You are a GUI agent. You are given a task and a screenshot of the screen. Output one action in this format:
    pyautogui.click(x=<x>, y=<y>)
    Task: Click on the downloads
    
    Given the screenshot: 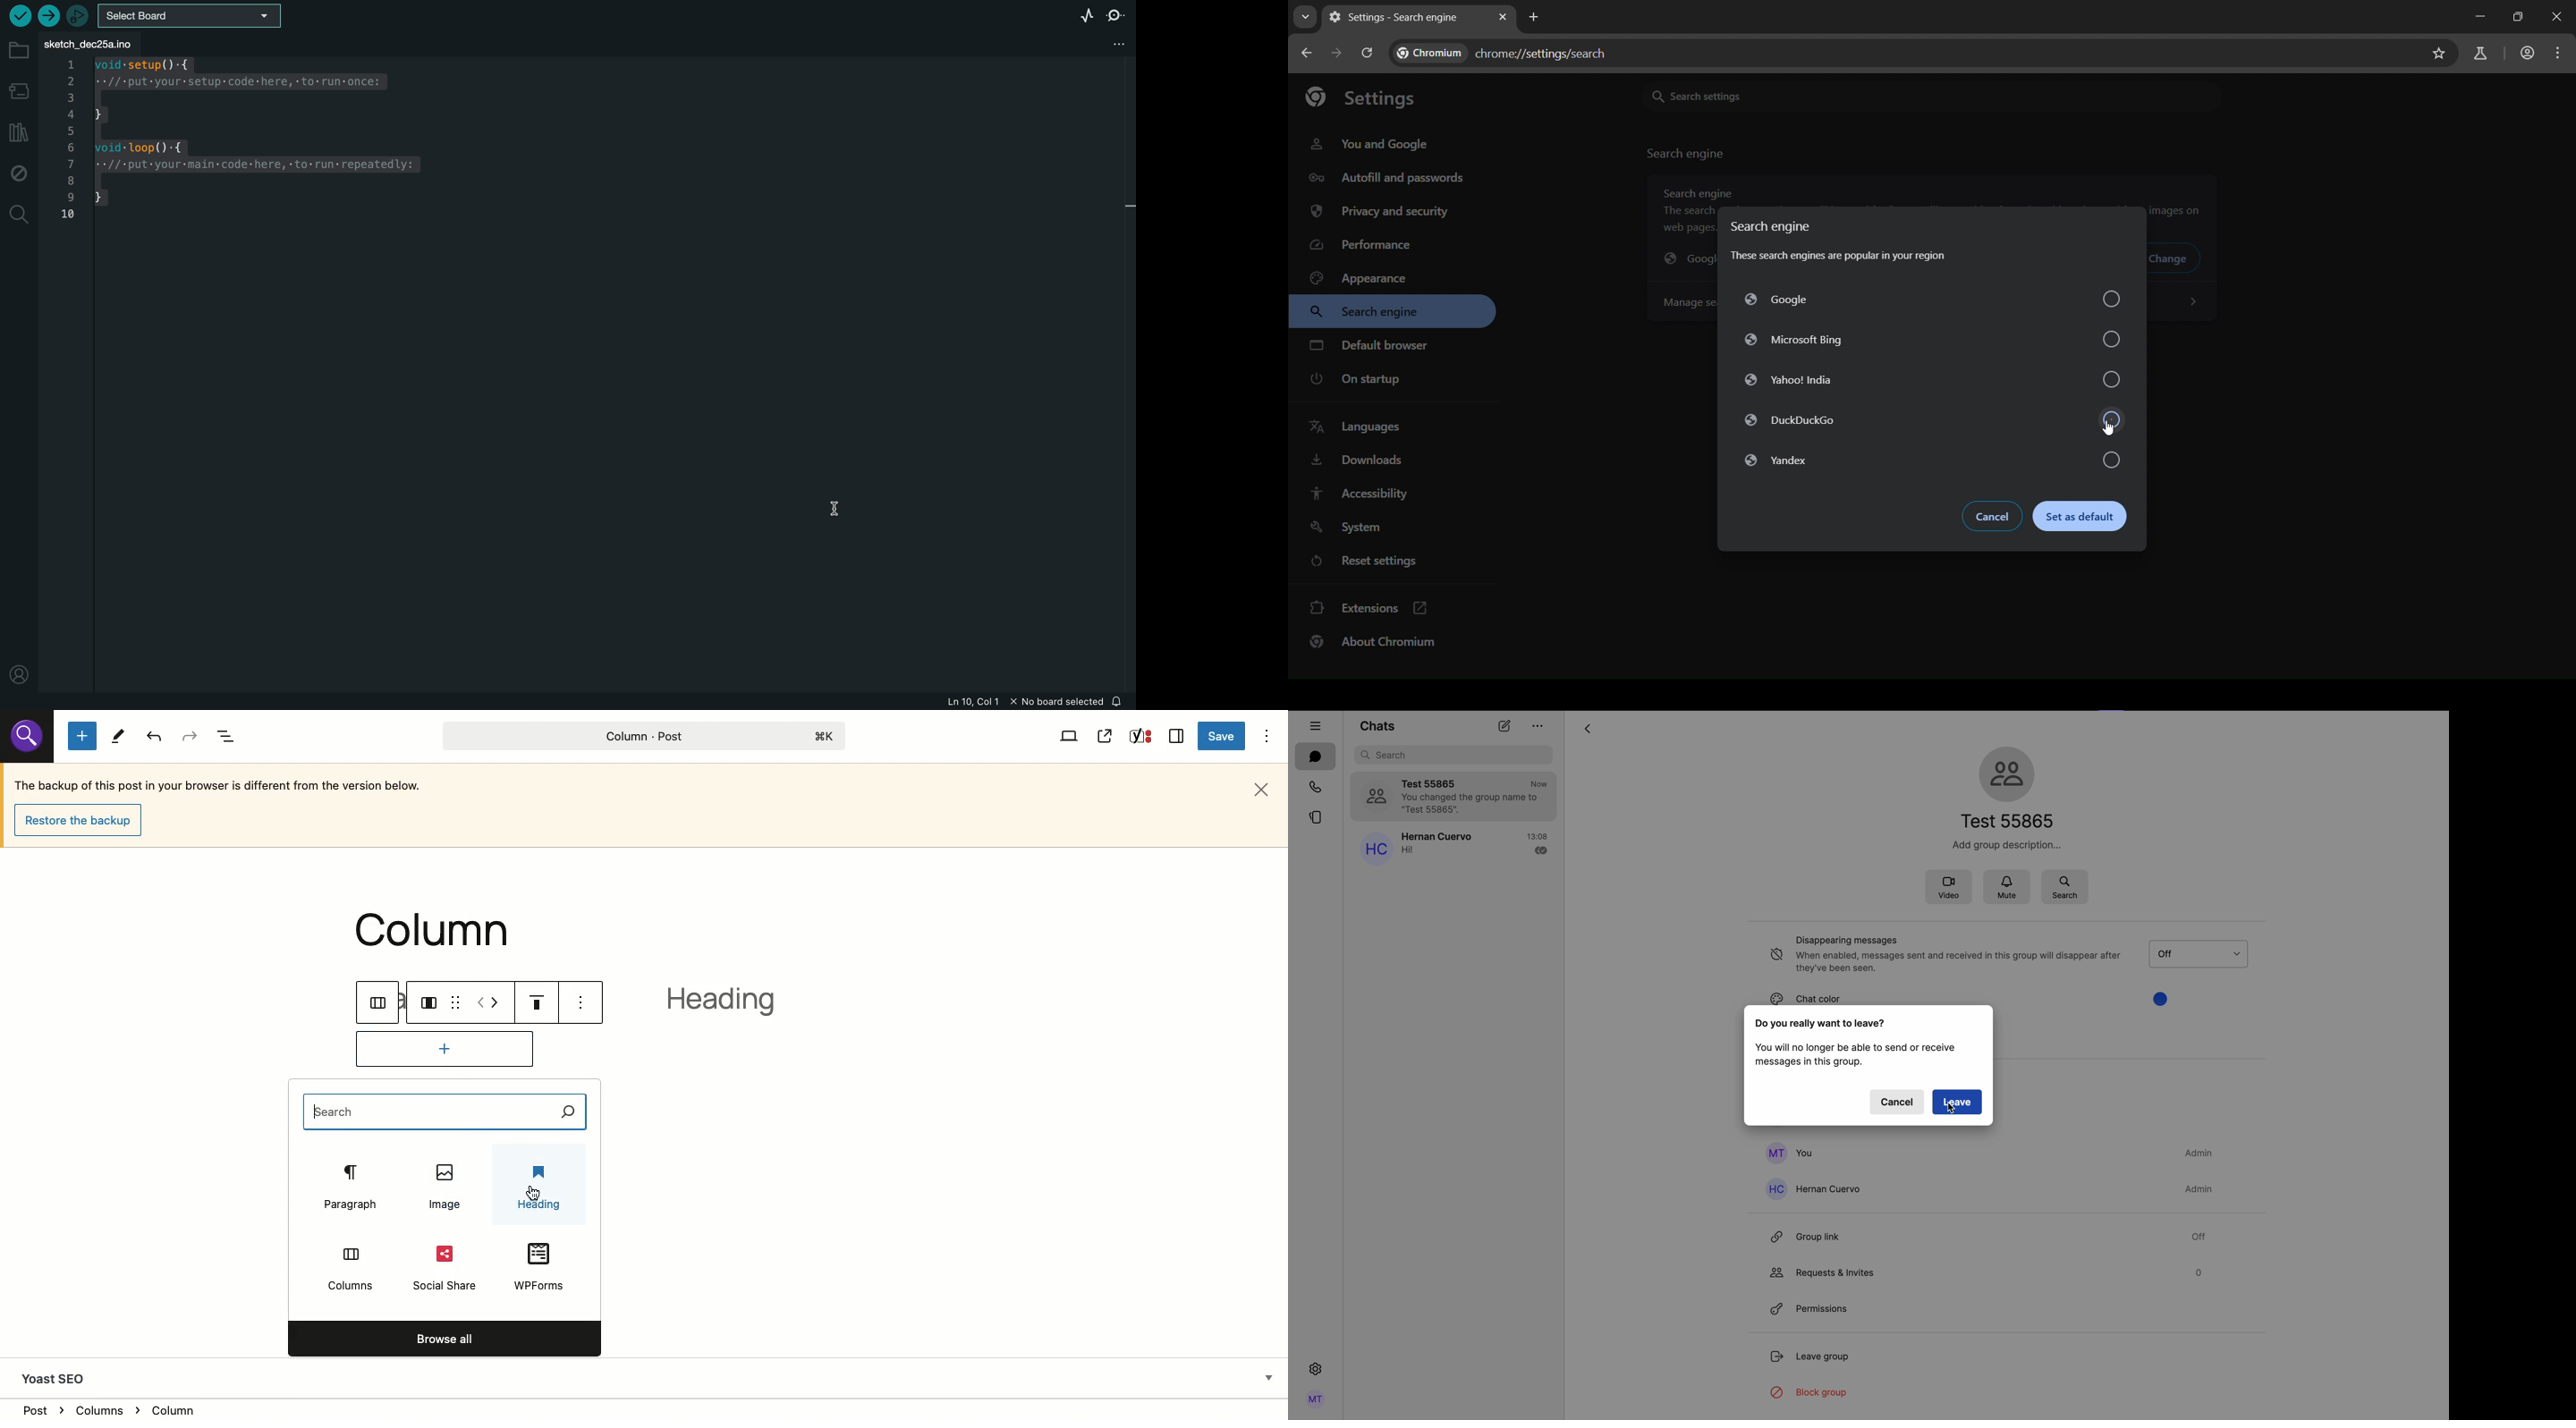 What is the action you would take?
    pyautogui.click(x=1358, y=463)
    